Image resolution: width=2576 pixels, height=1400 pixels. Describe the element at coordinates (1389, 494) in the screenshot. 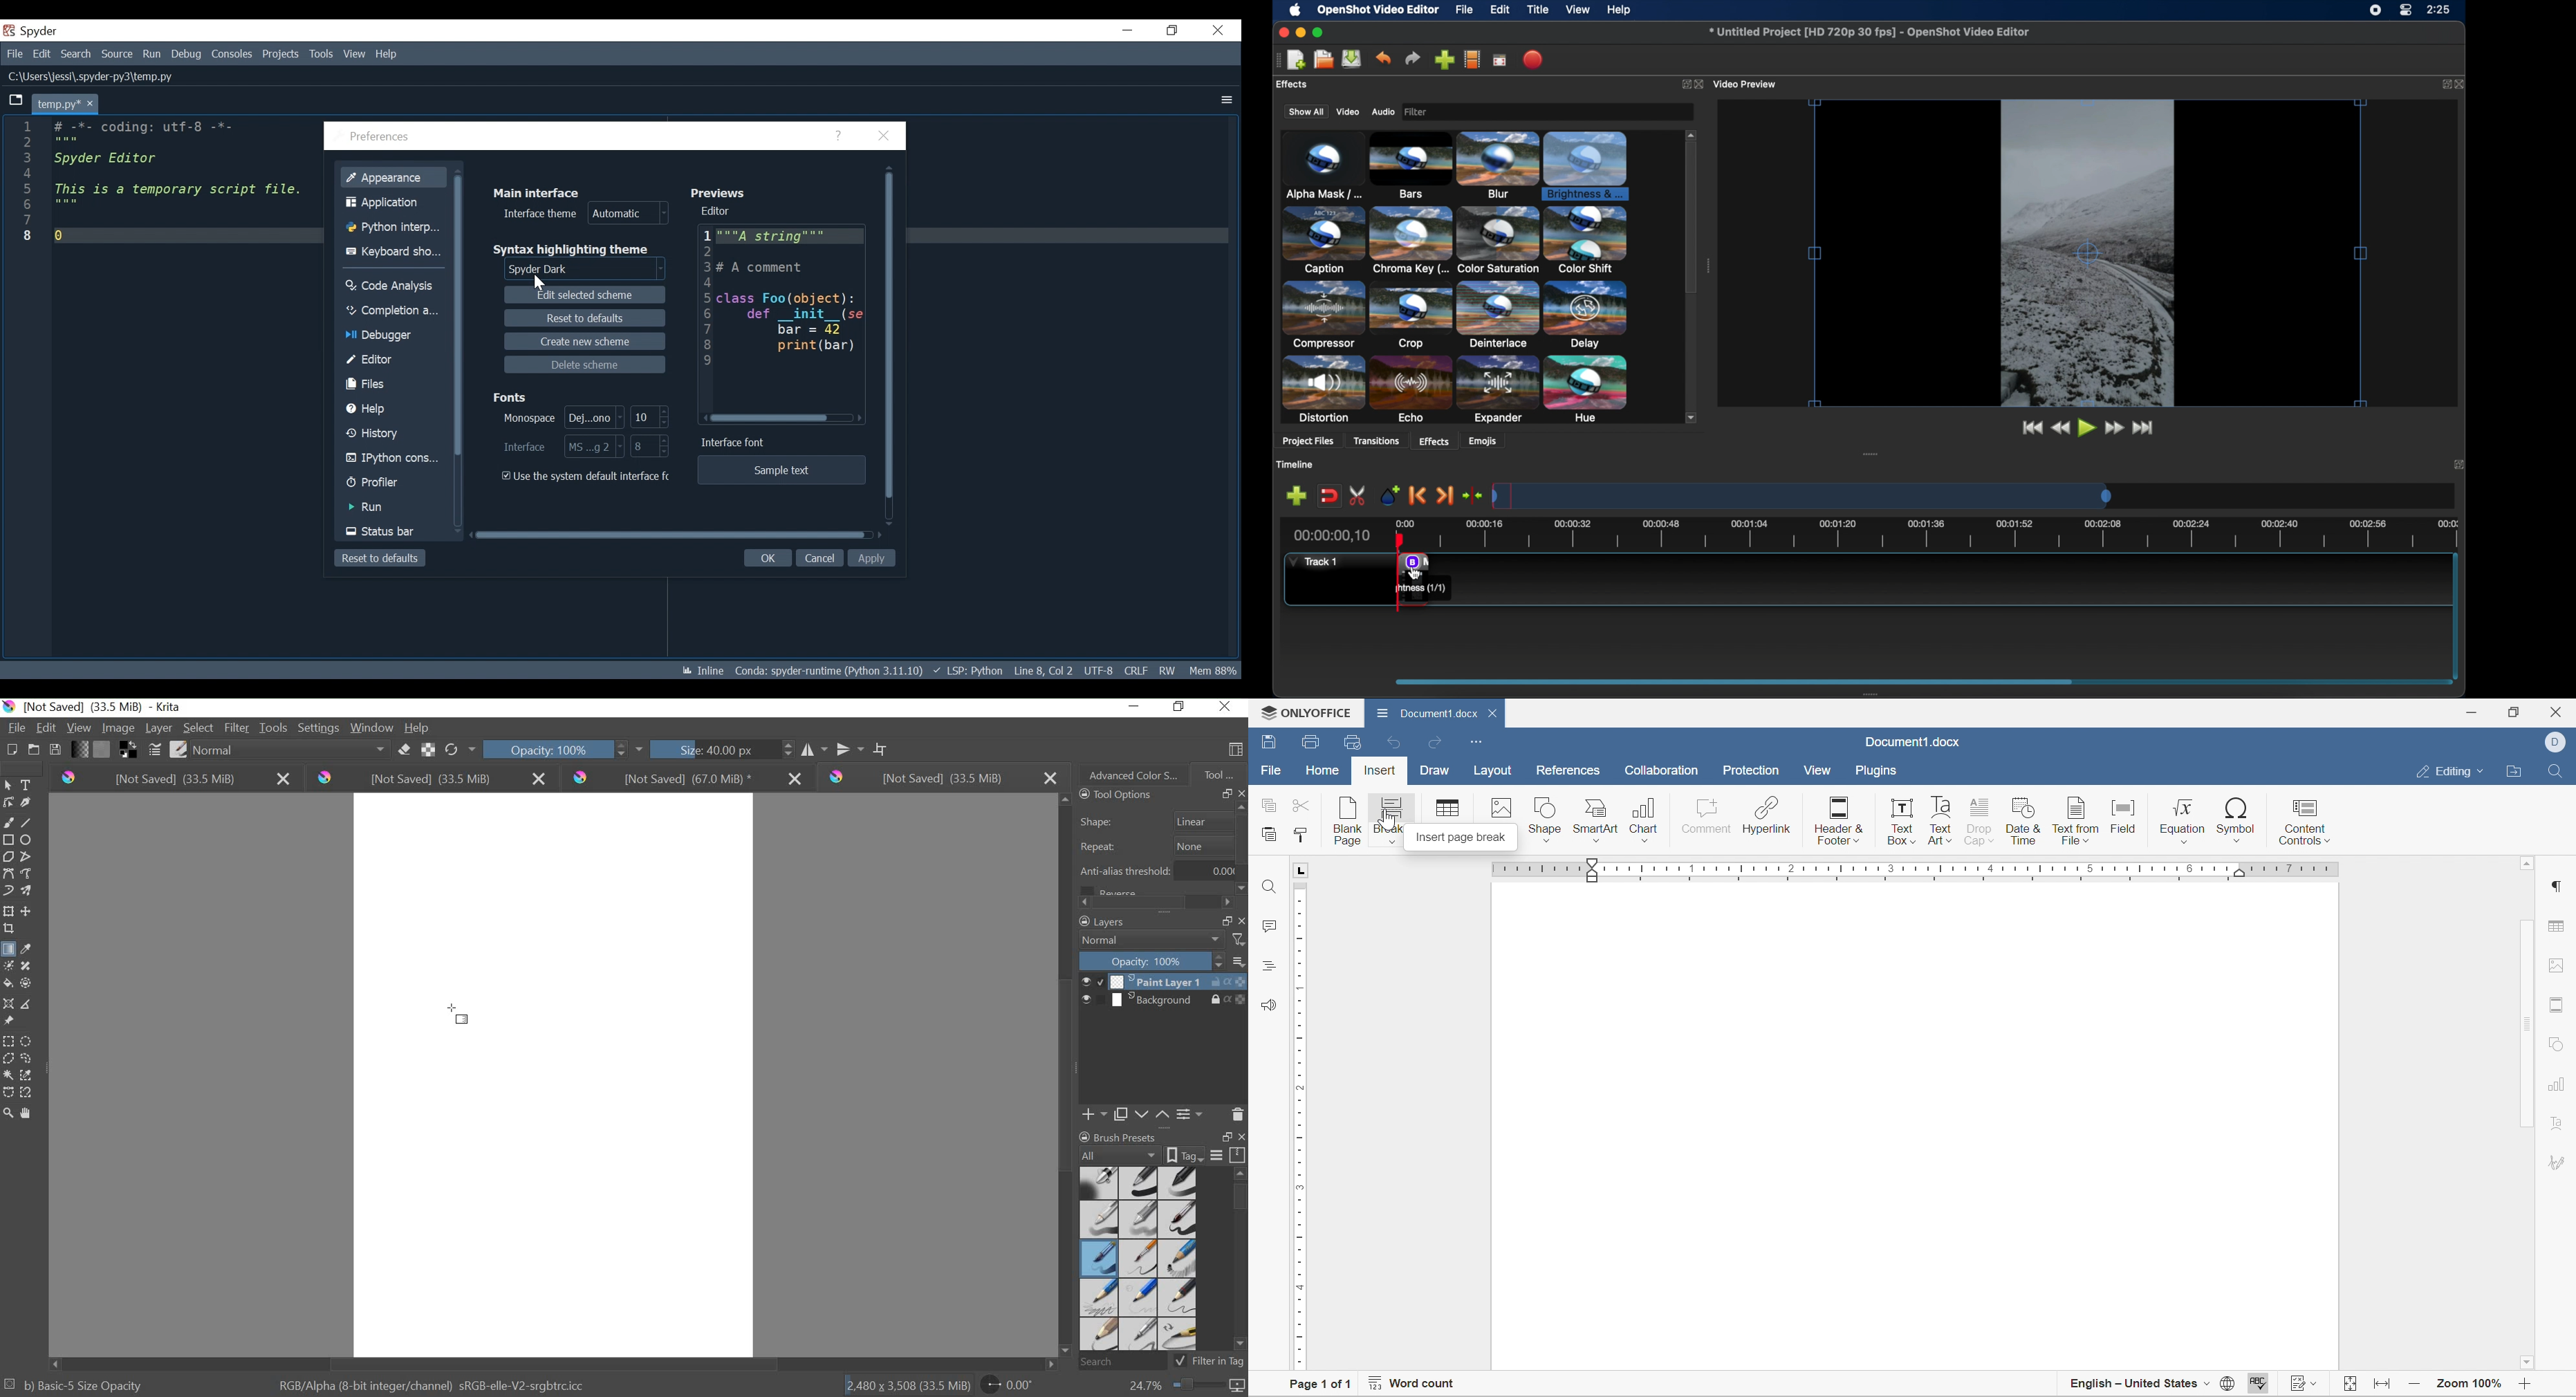

I see `add marker` at that location.